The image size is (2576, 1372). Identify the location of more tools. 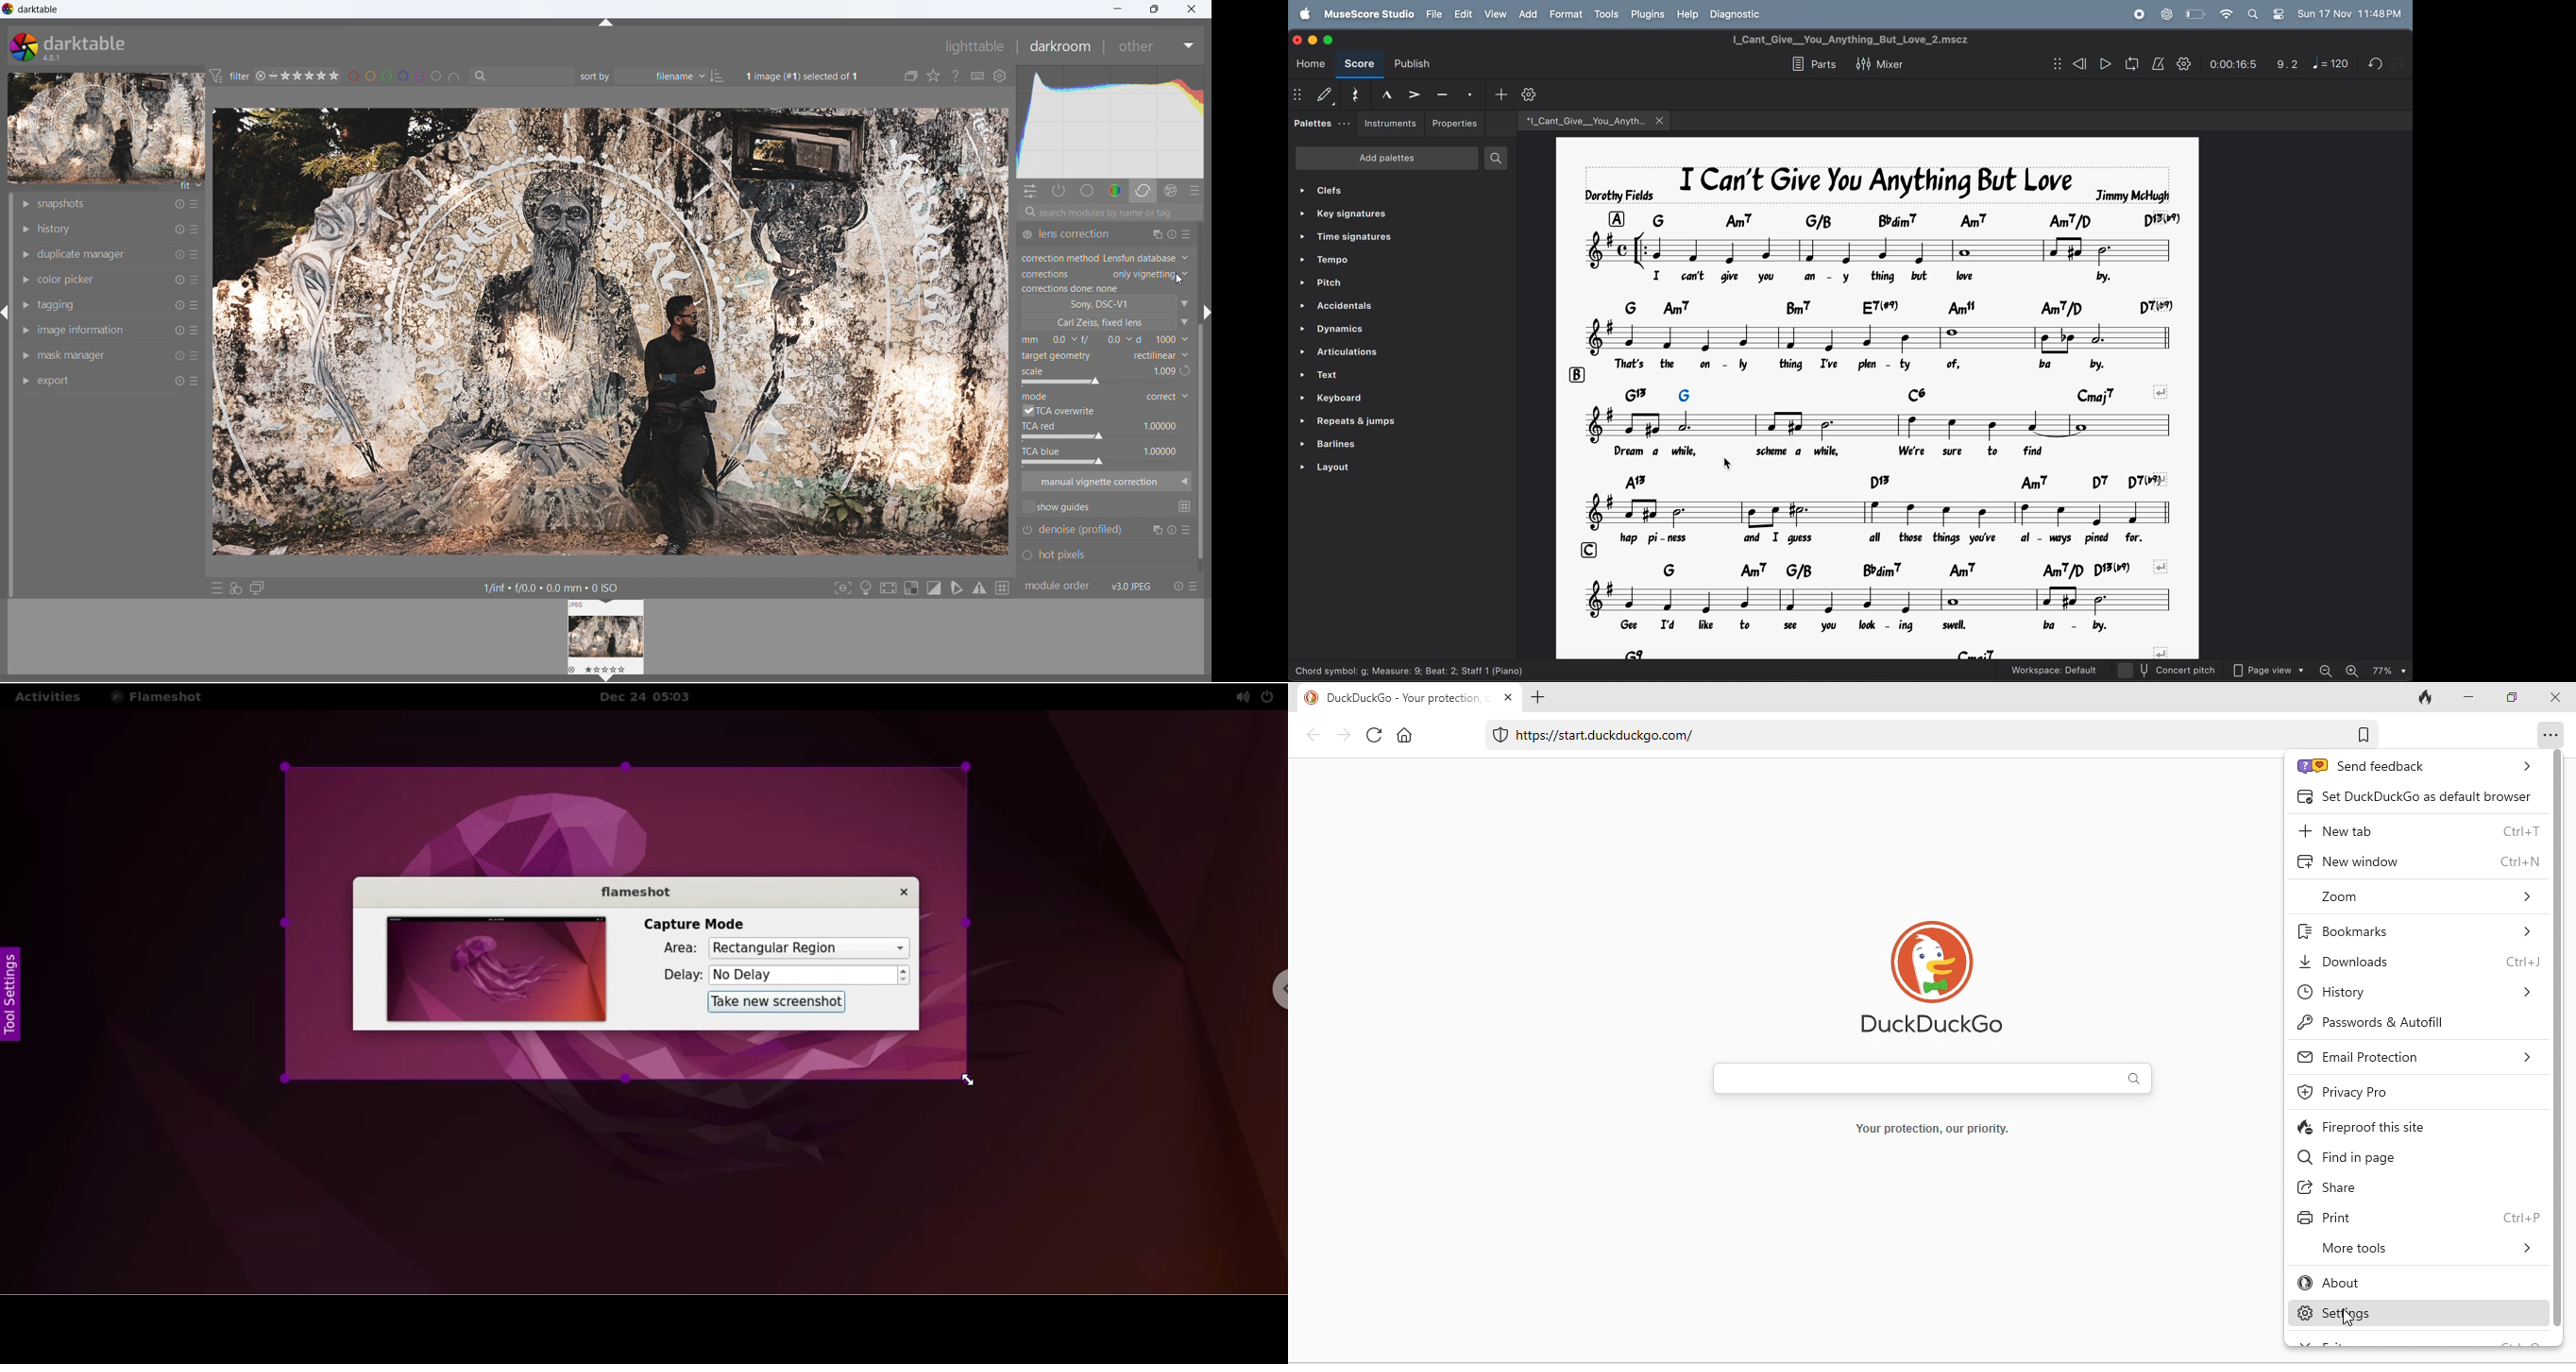
(2424, 1247).